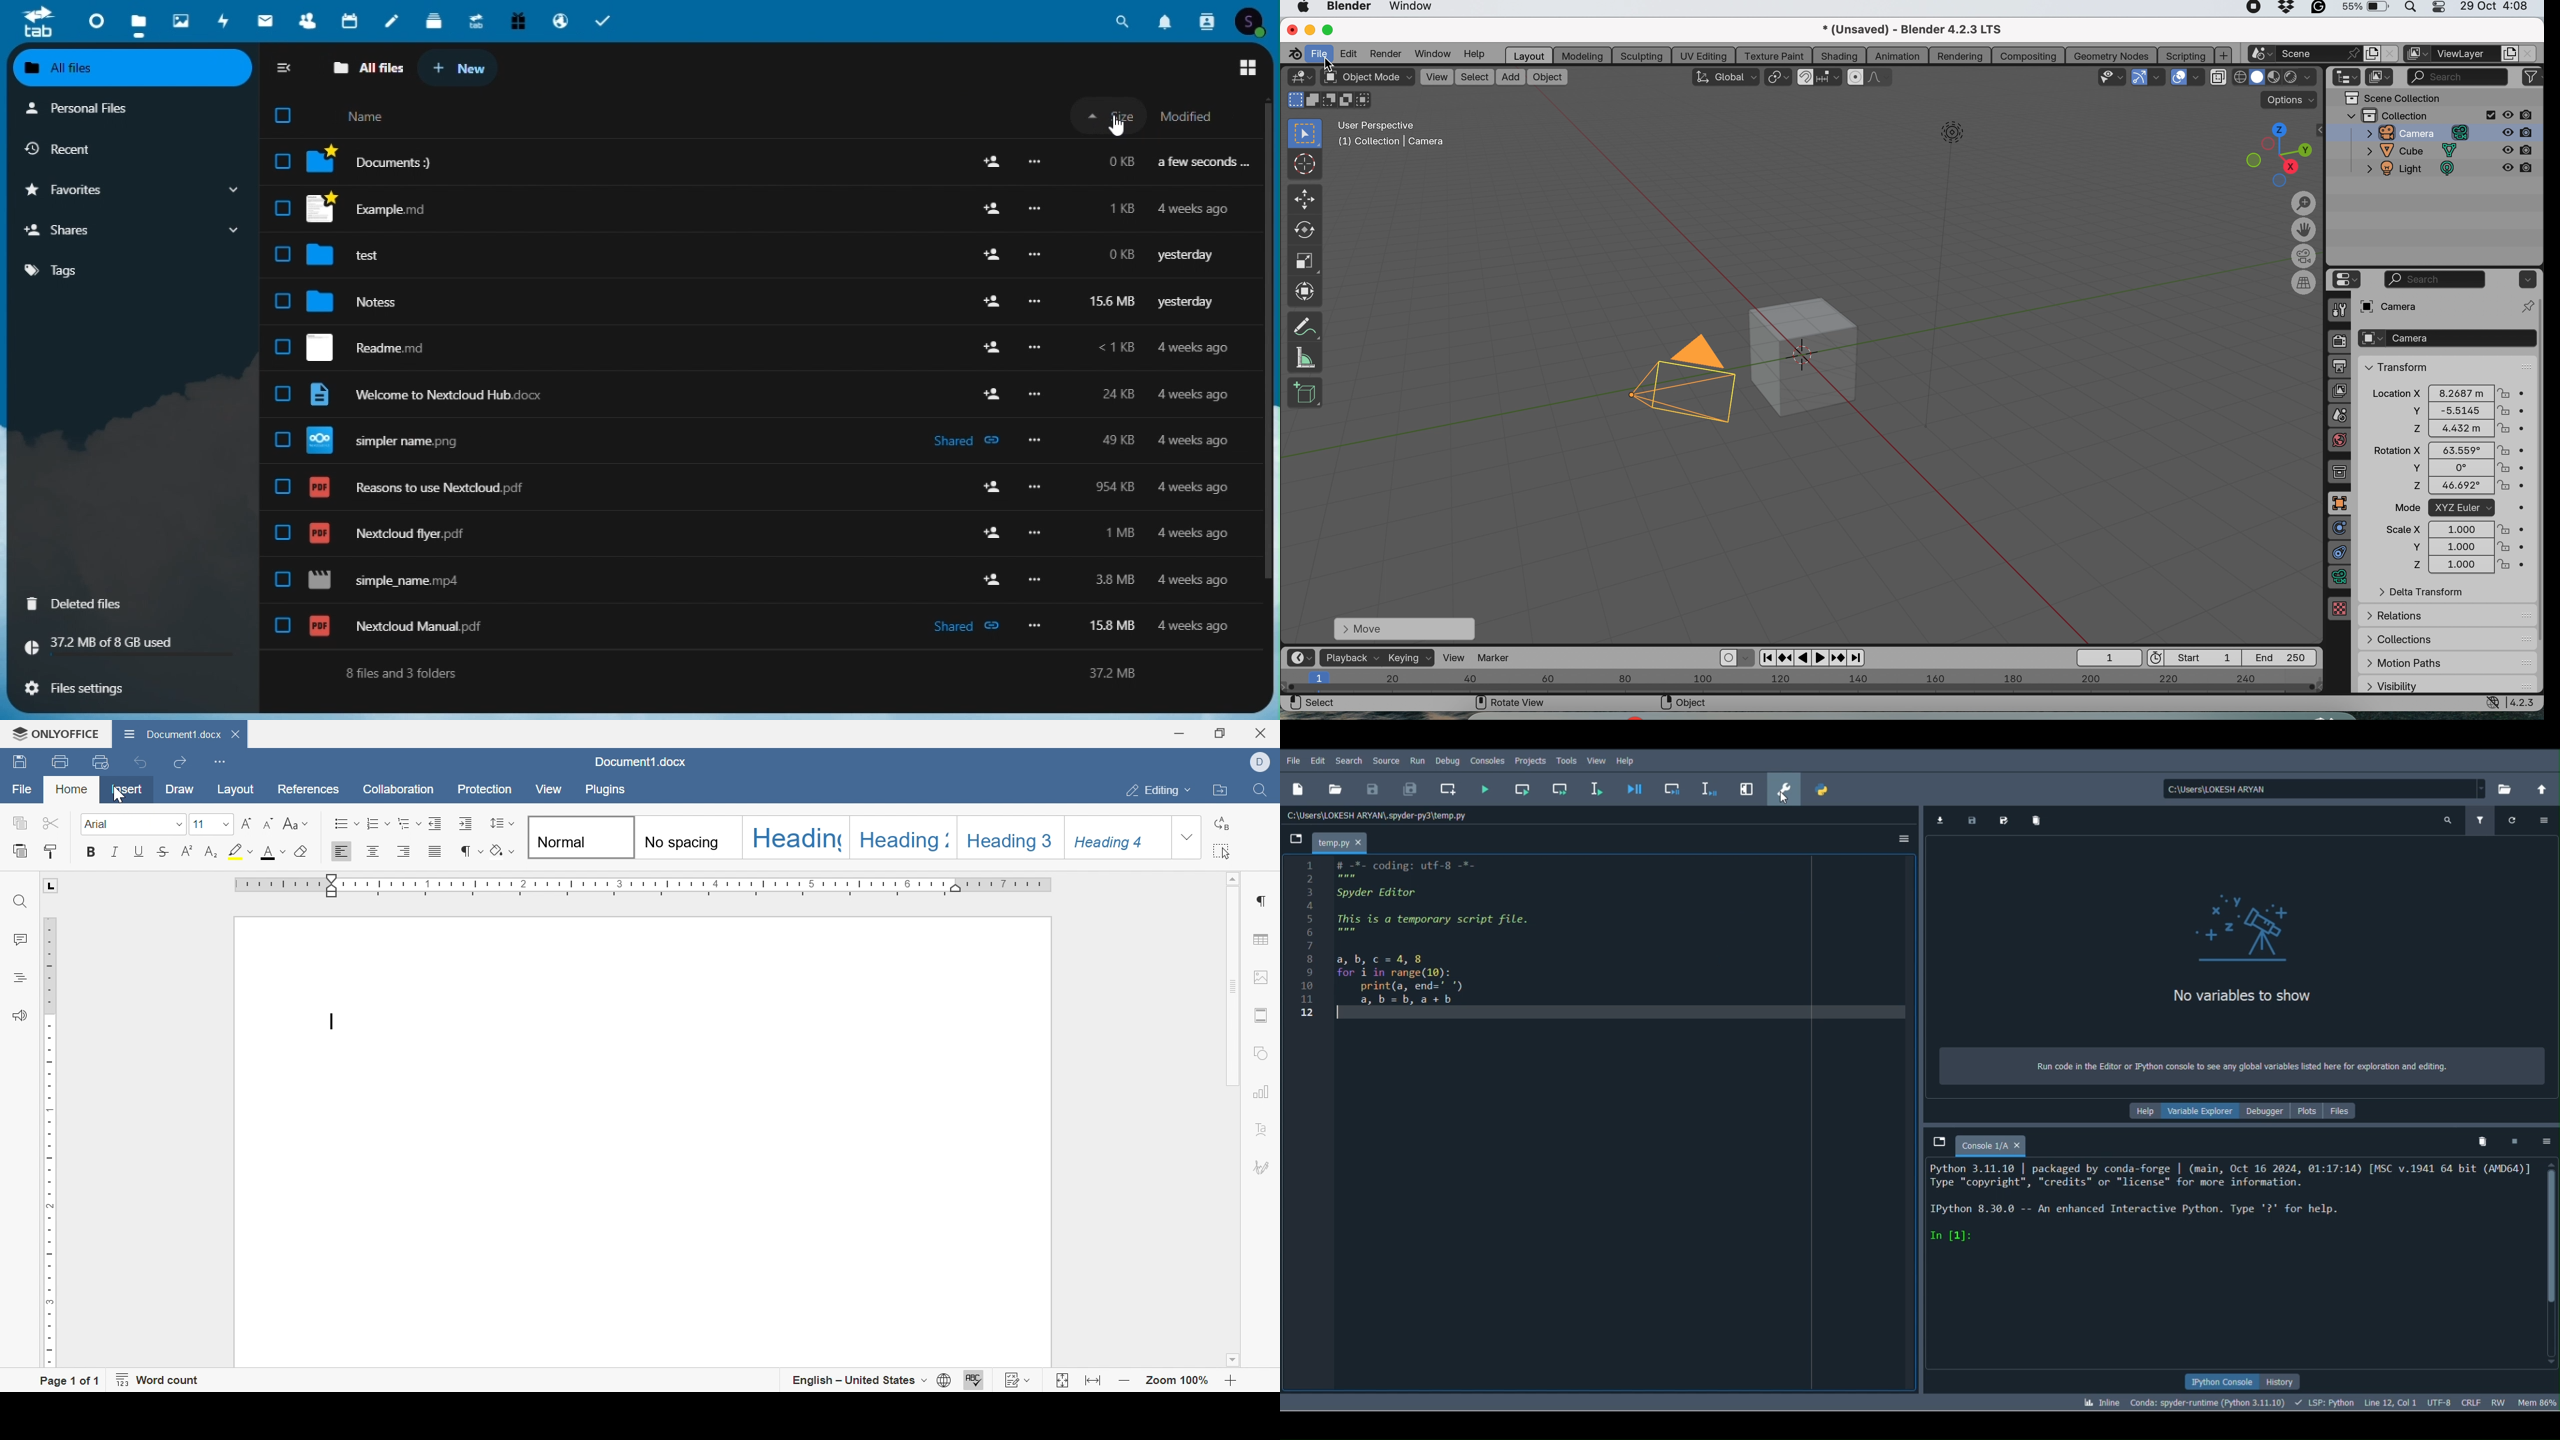  Describe the element at coordinates (227, 823) in the screenshot. I see `Drop Down` at that location.